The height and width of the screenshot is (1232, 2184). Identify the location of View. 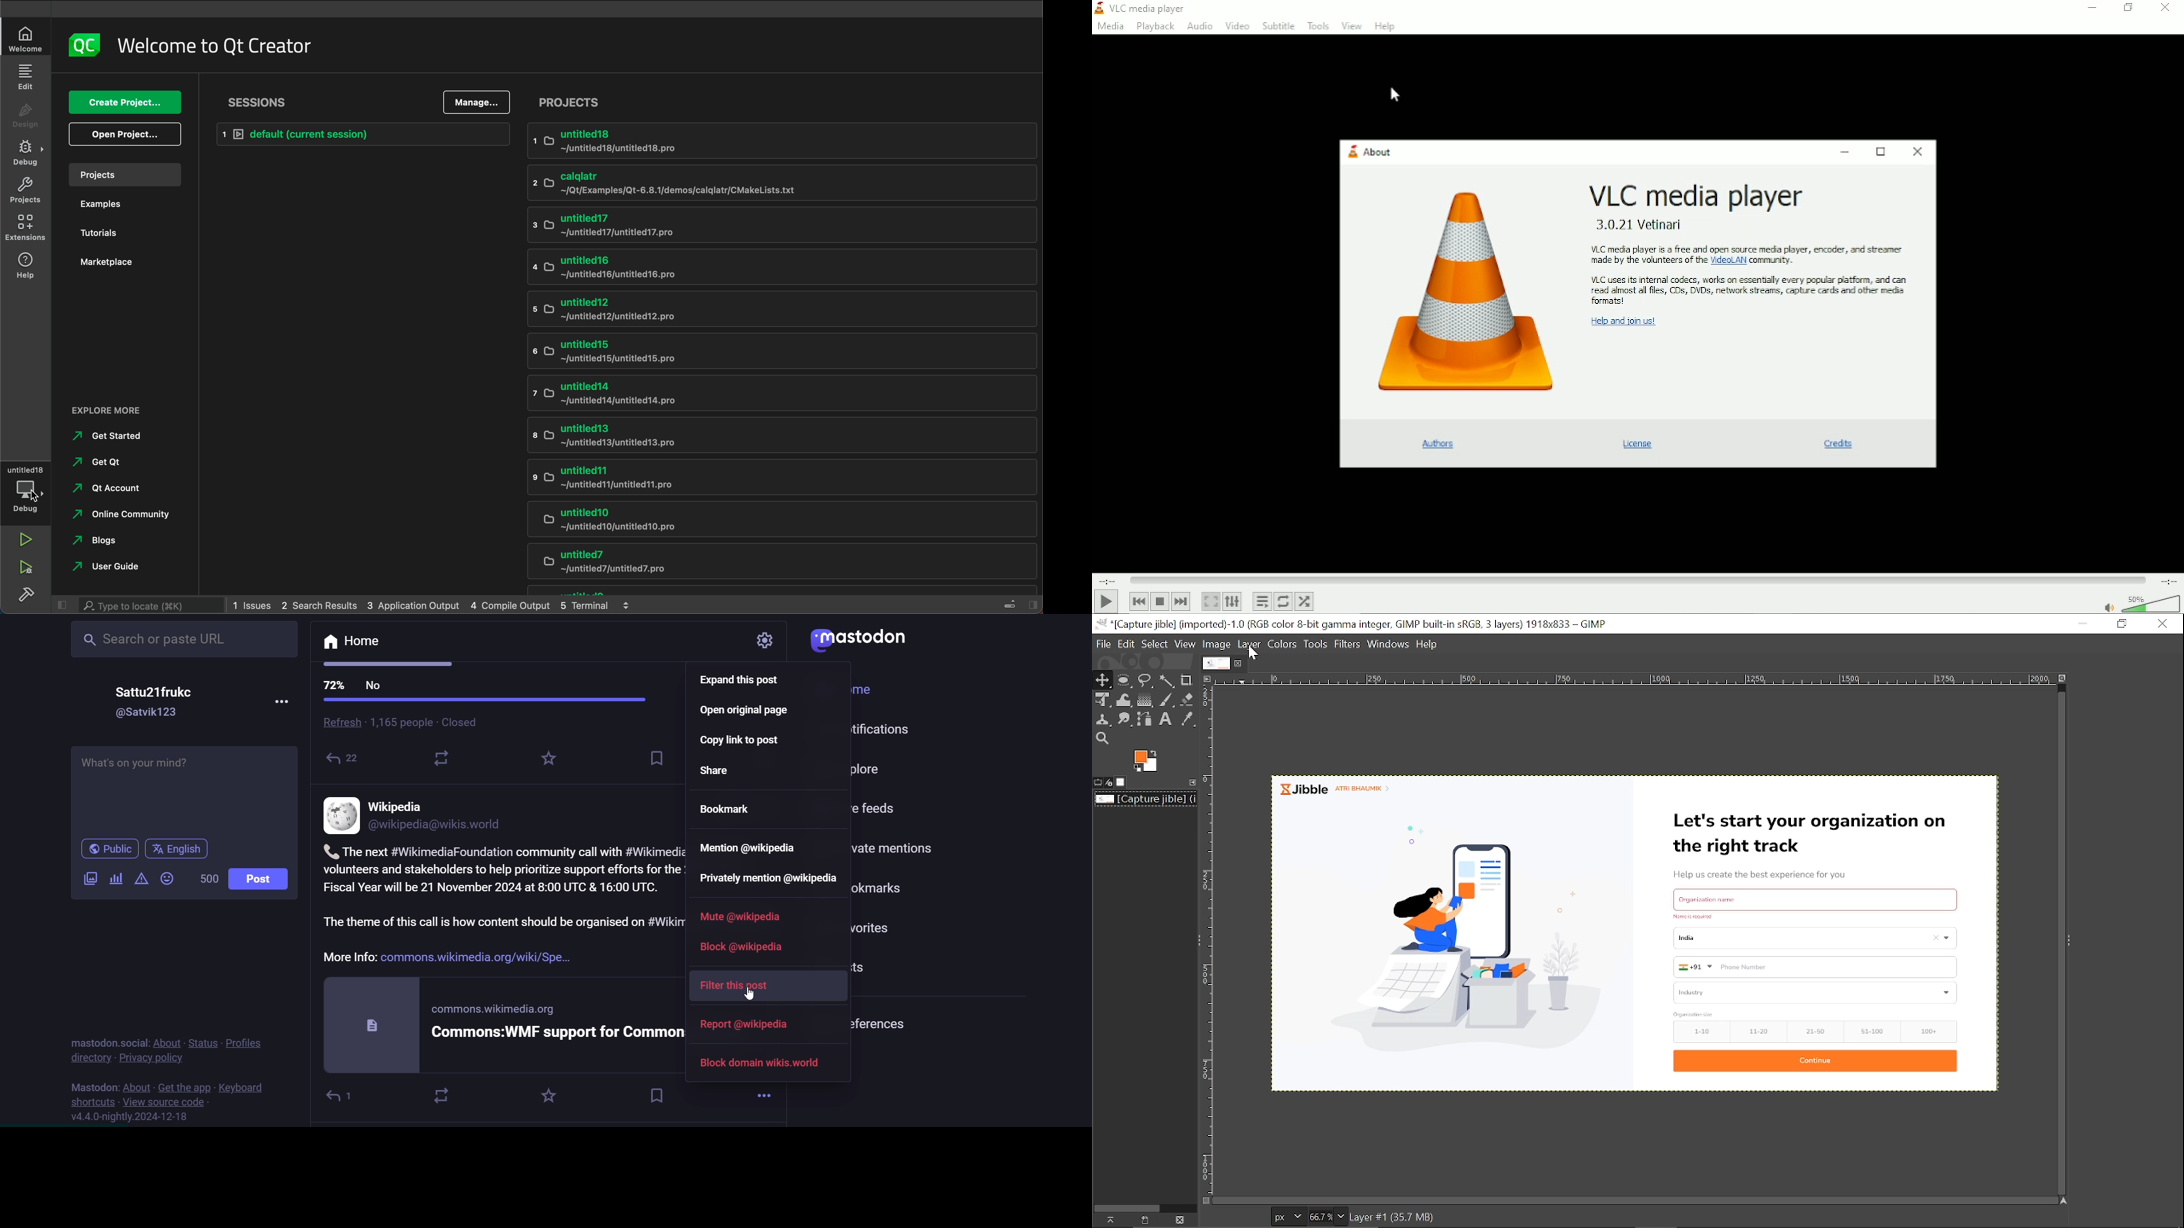
(1350, 26).